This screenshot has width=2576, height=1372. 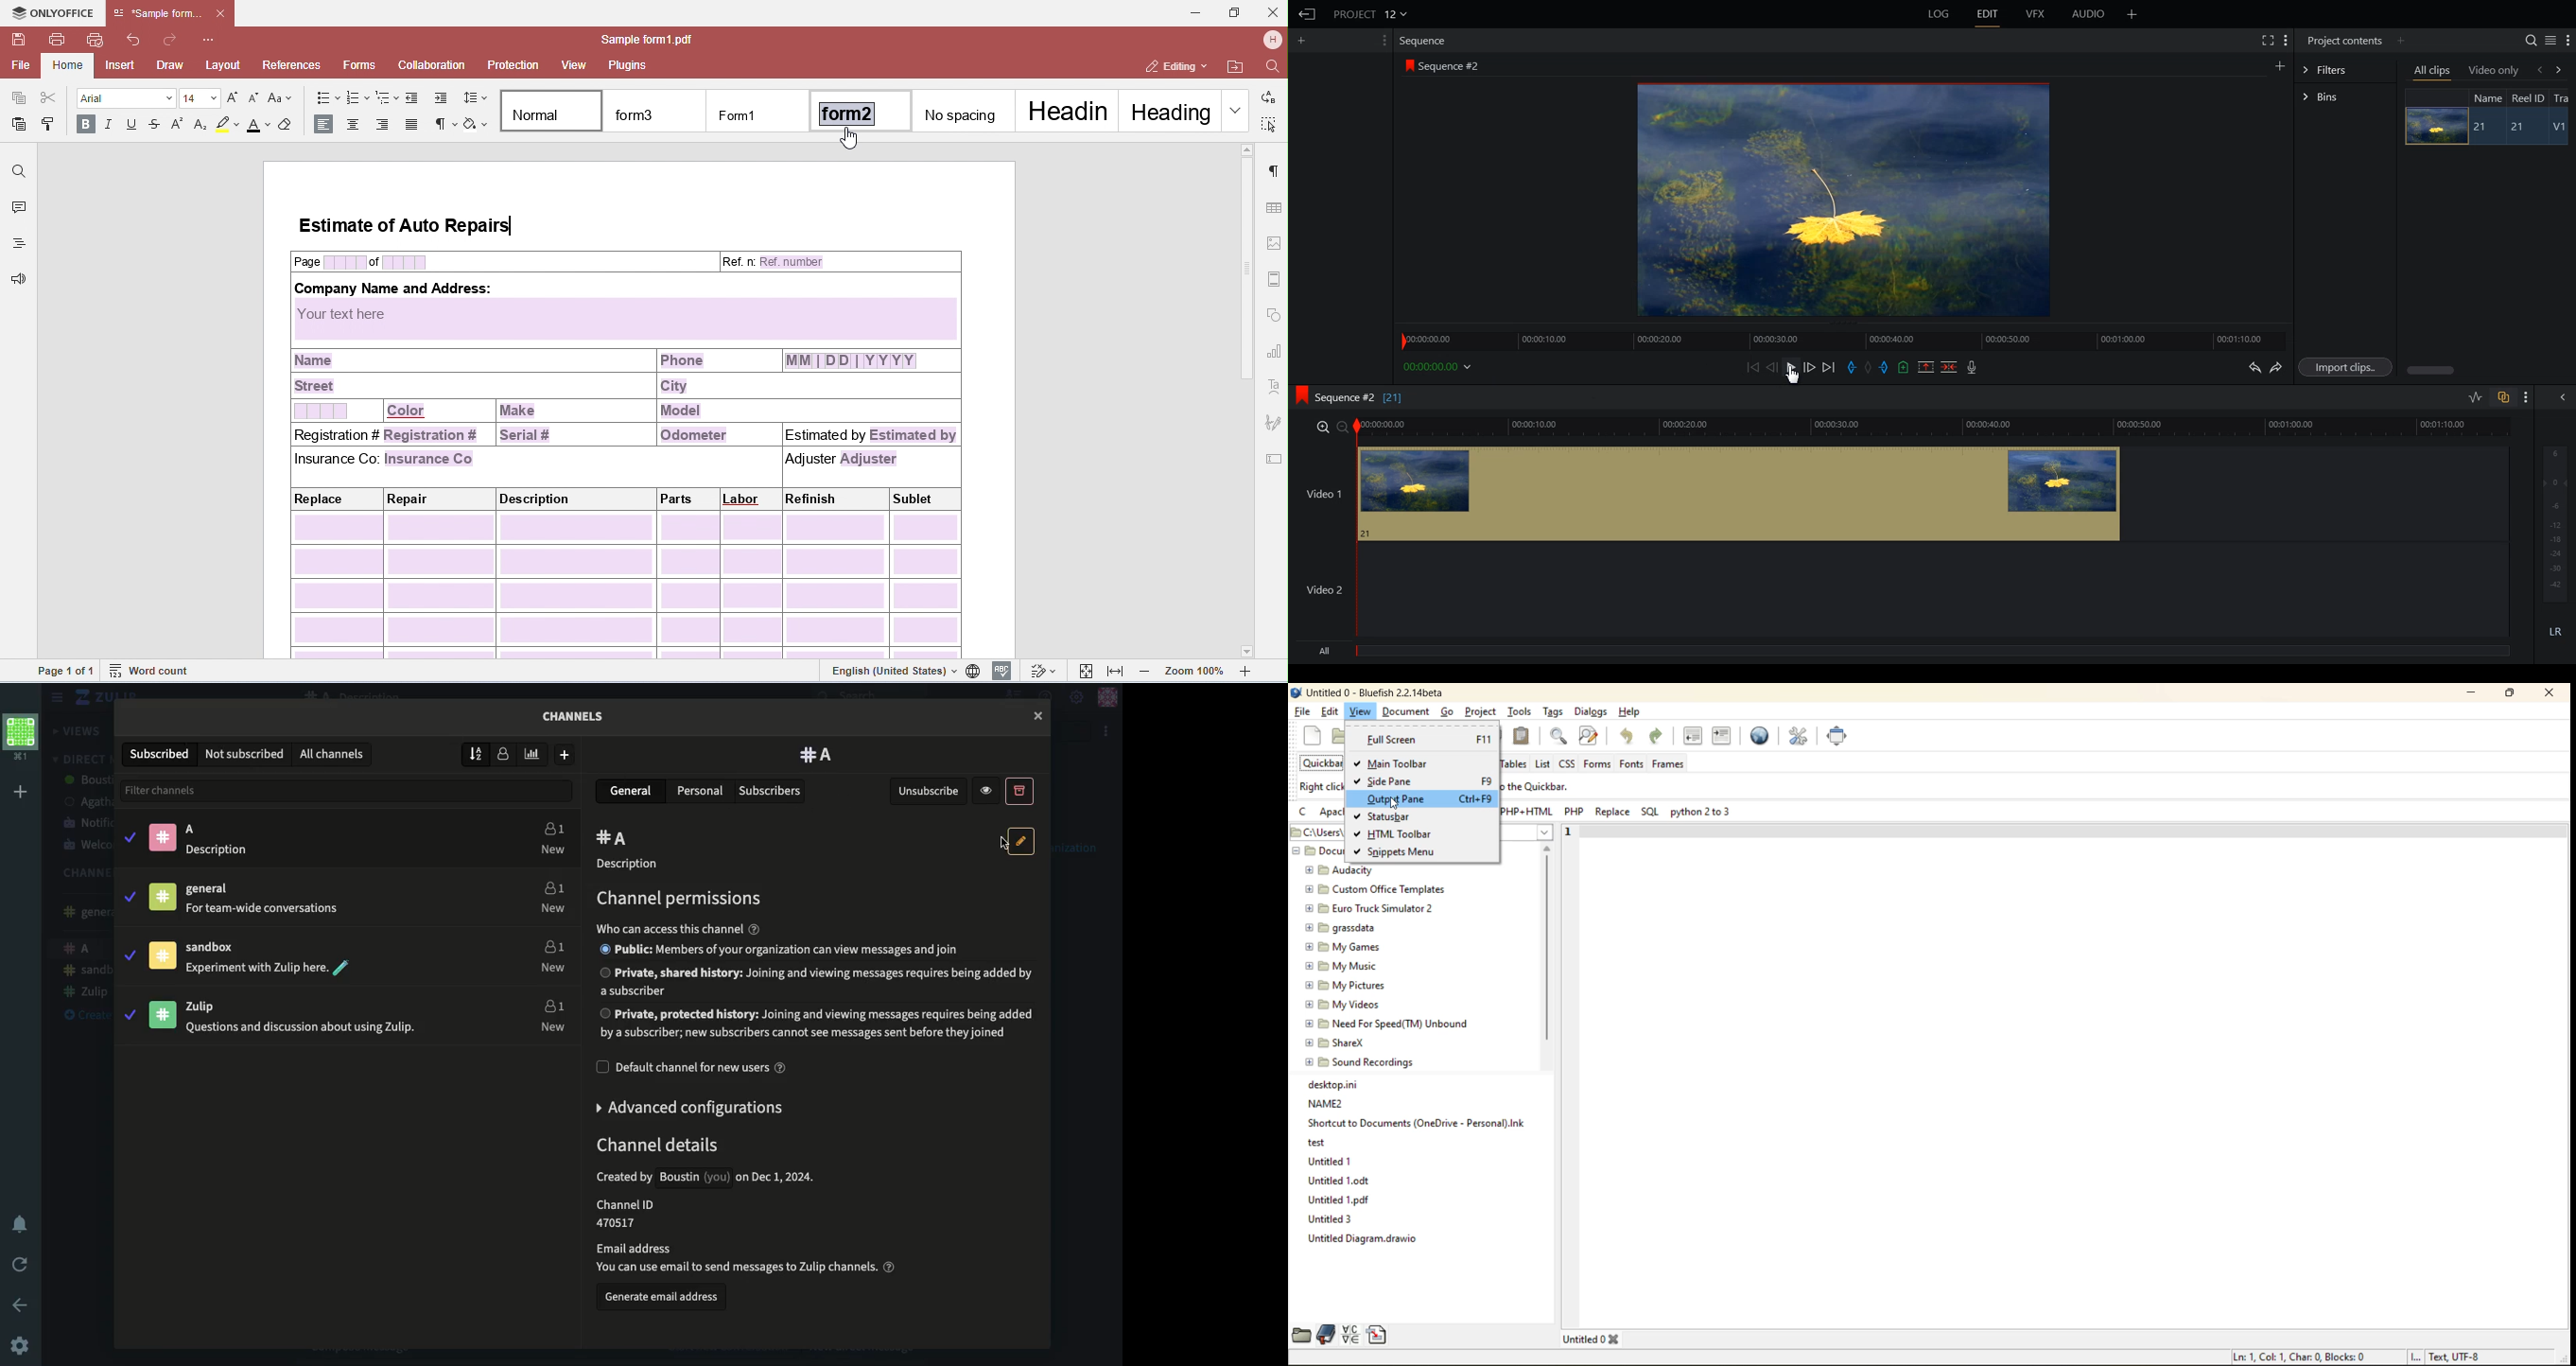 What do you see at coordinates (82, 912) in the screenshot?
I see `General` at bounding box center [82, 912].